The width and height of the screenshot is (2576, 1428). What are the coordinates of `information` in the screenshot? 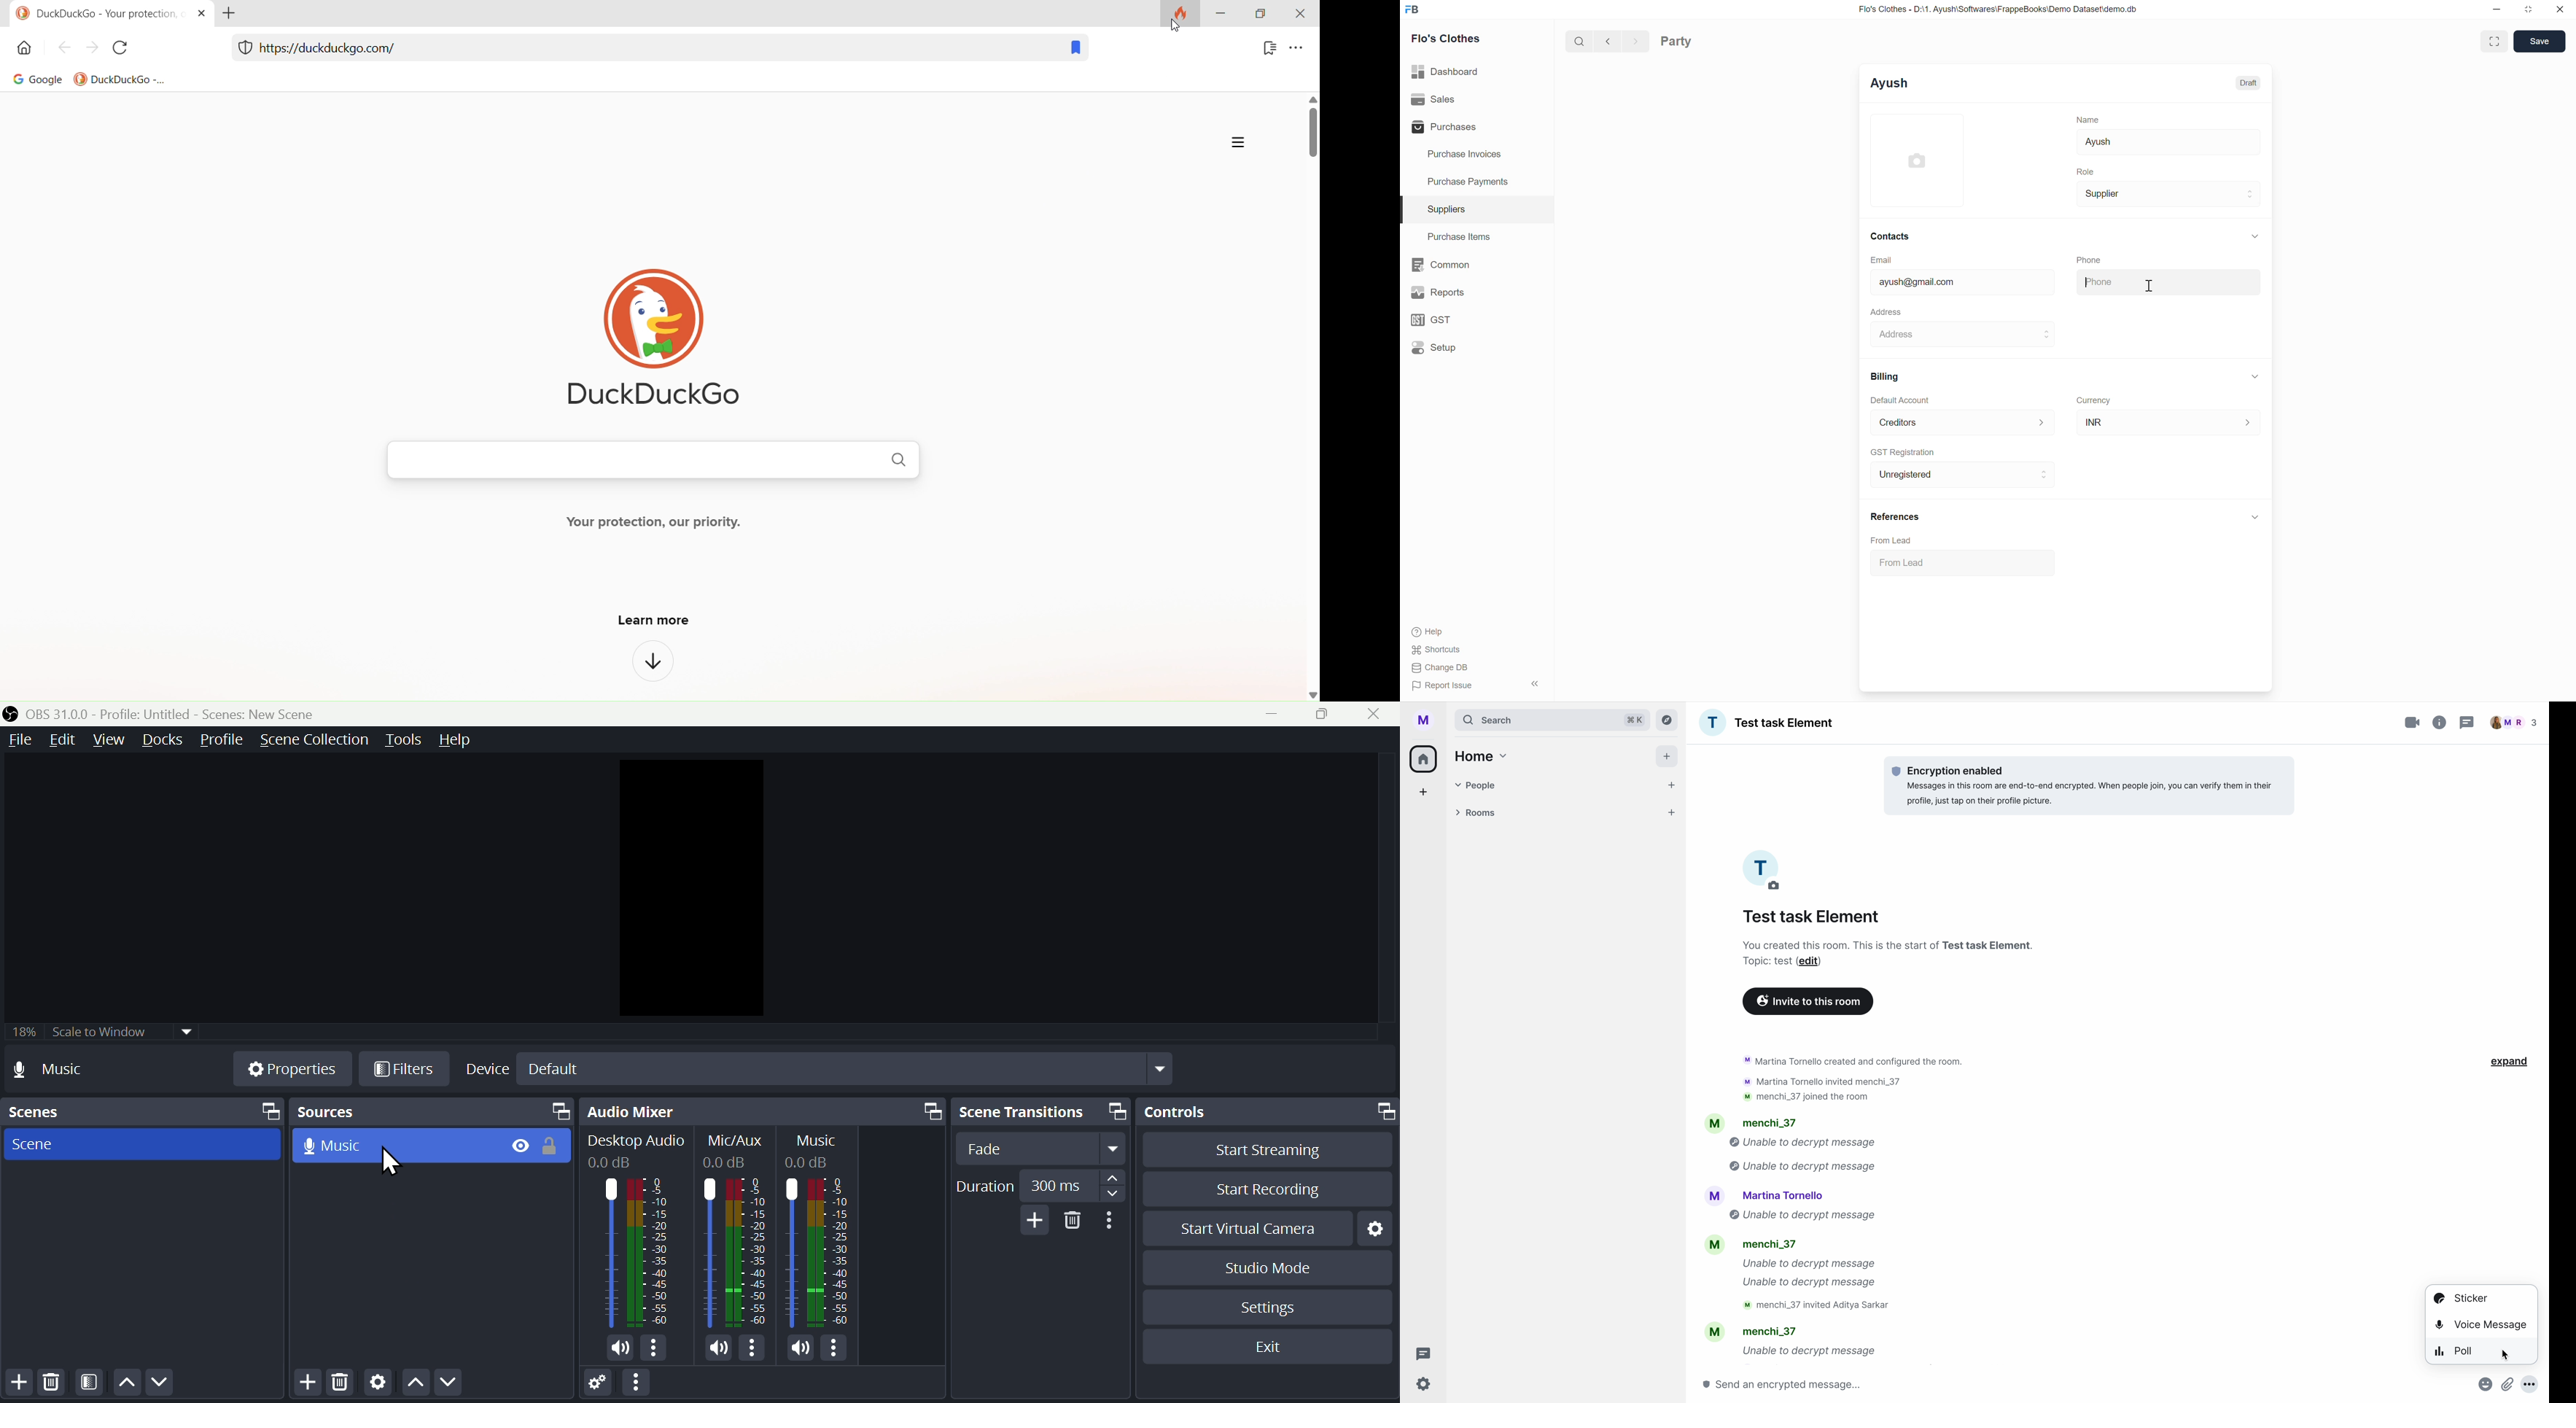 It's located at (2440, 721).